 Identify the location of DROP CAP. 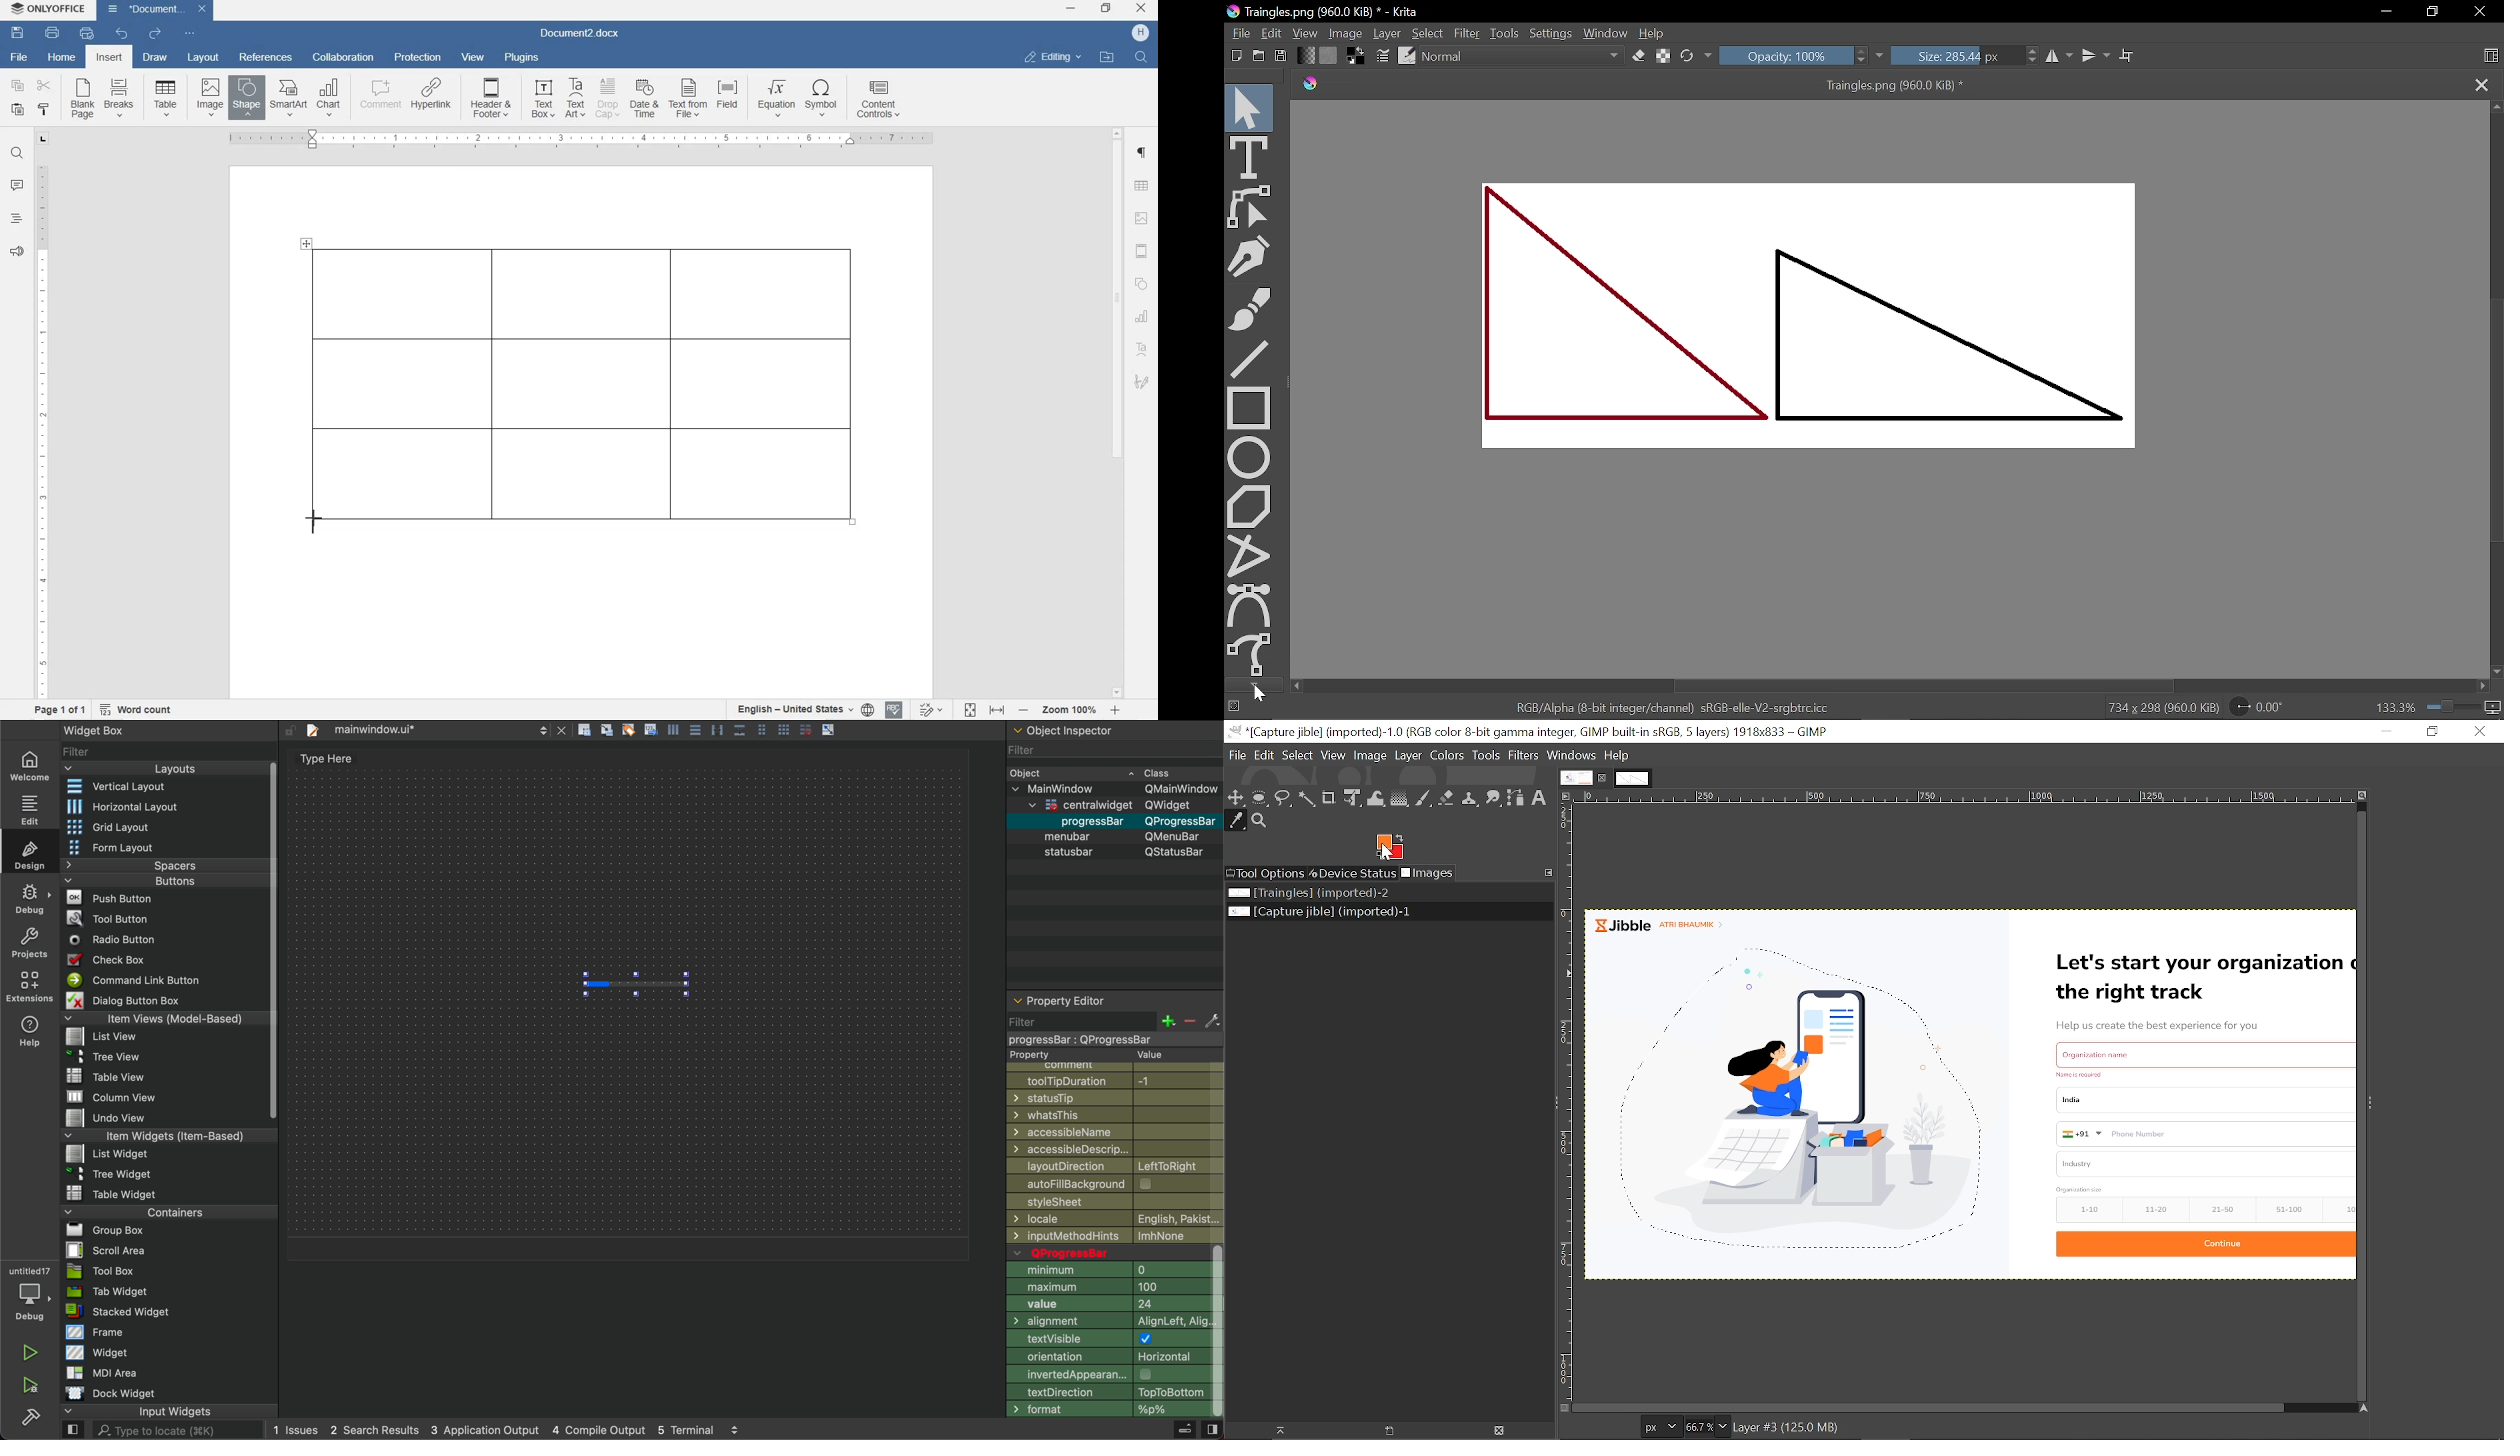
(609, 100).